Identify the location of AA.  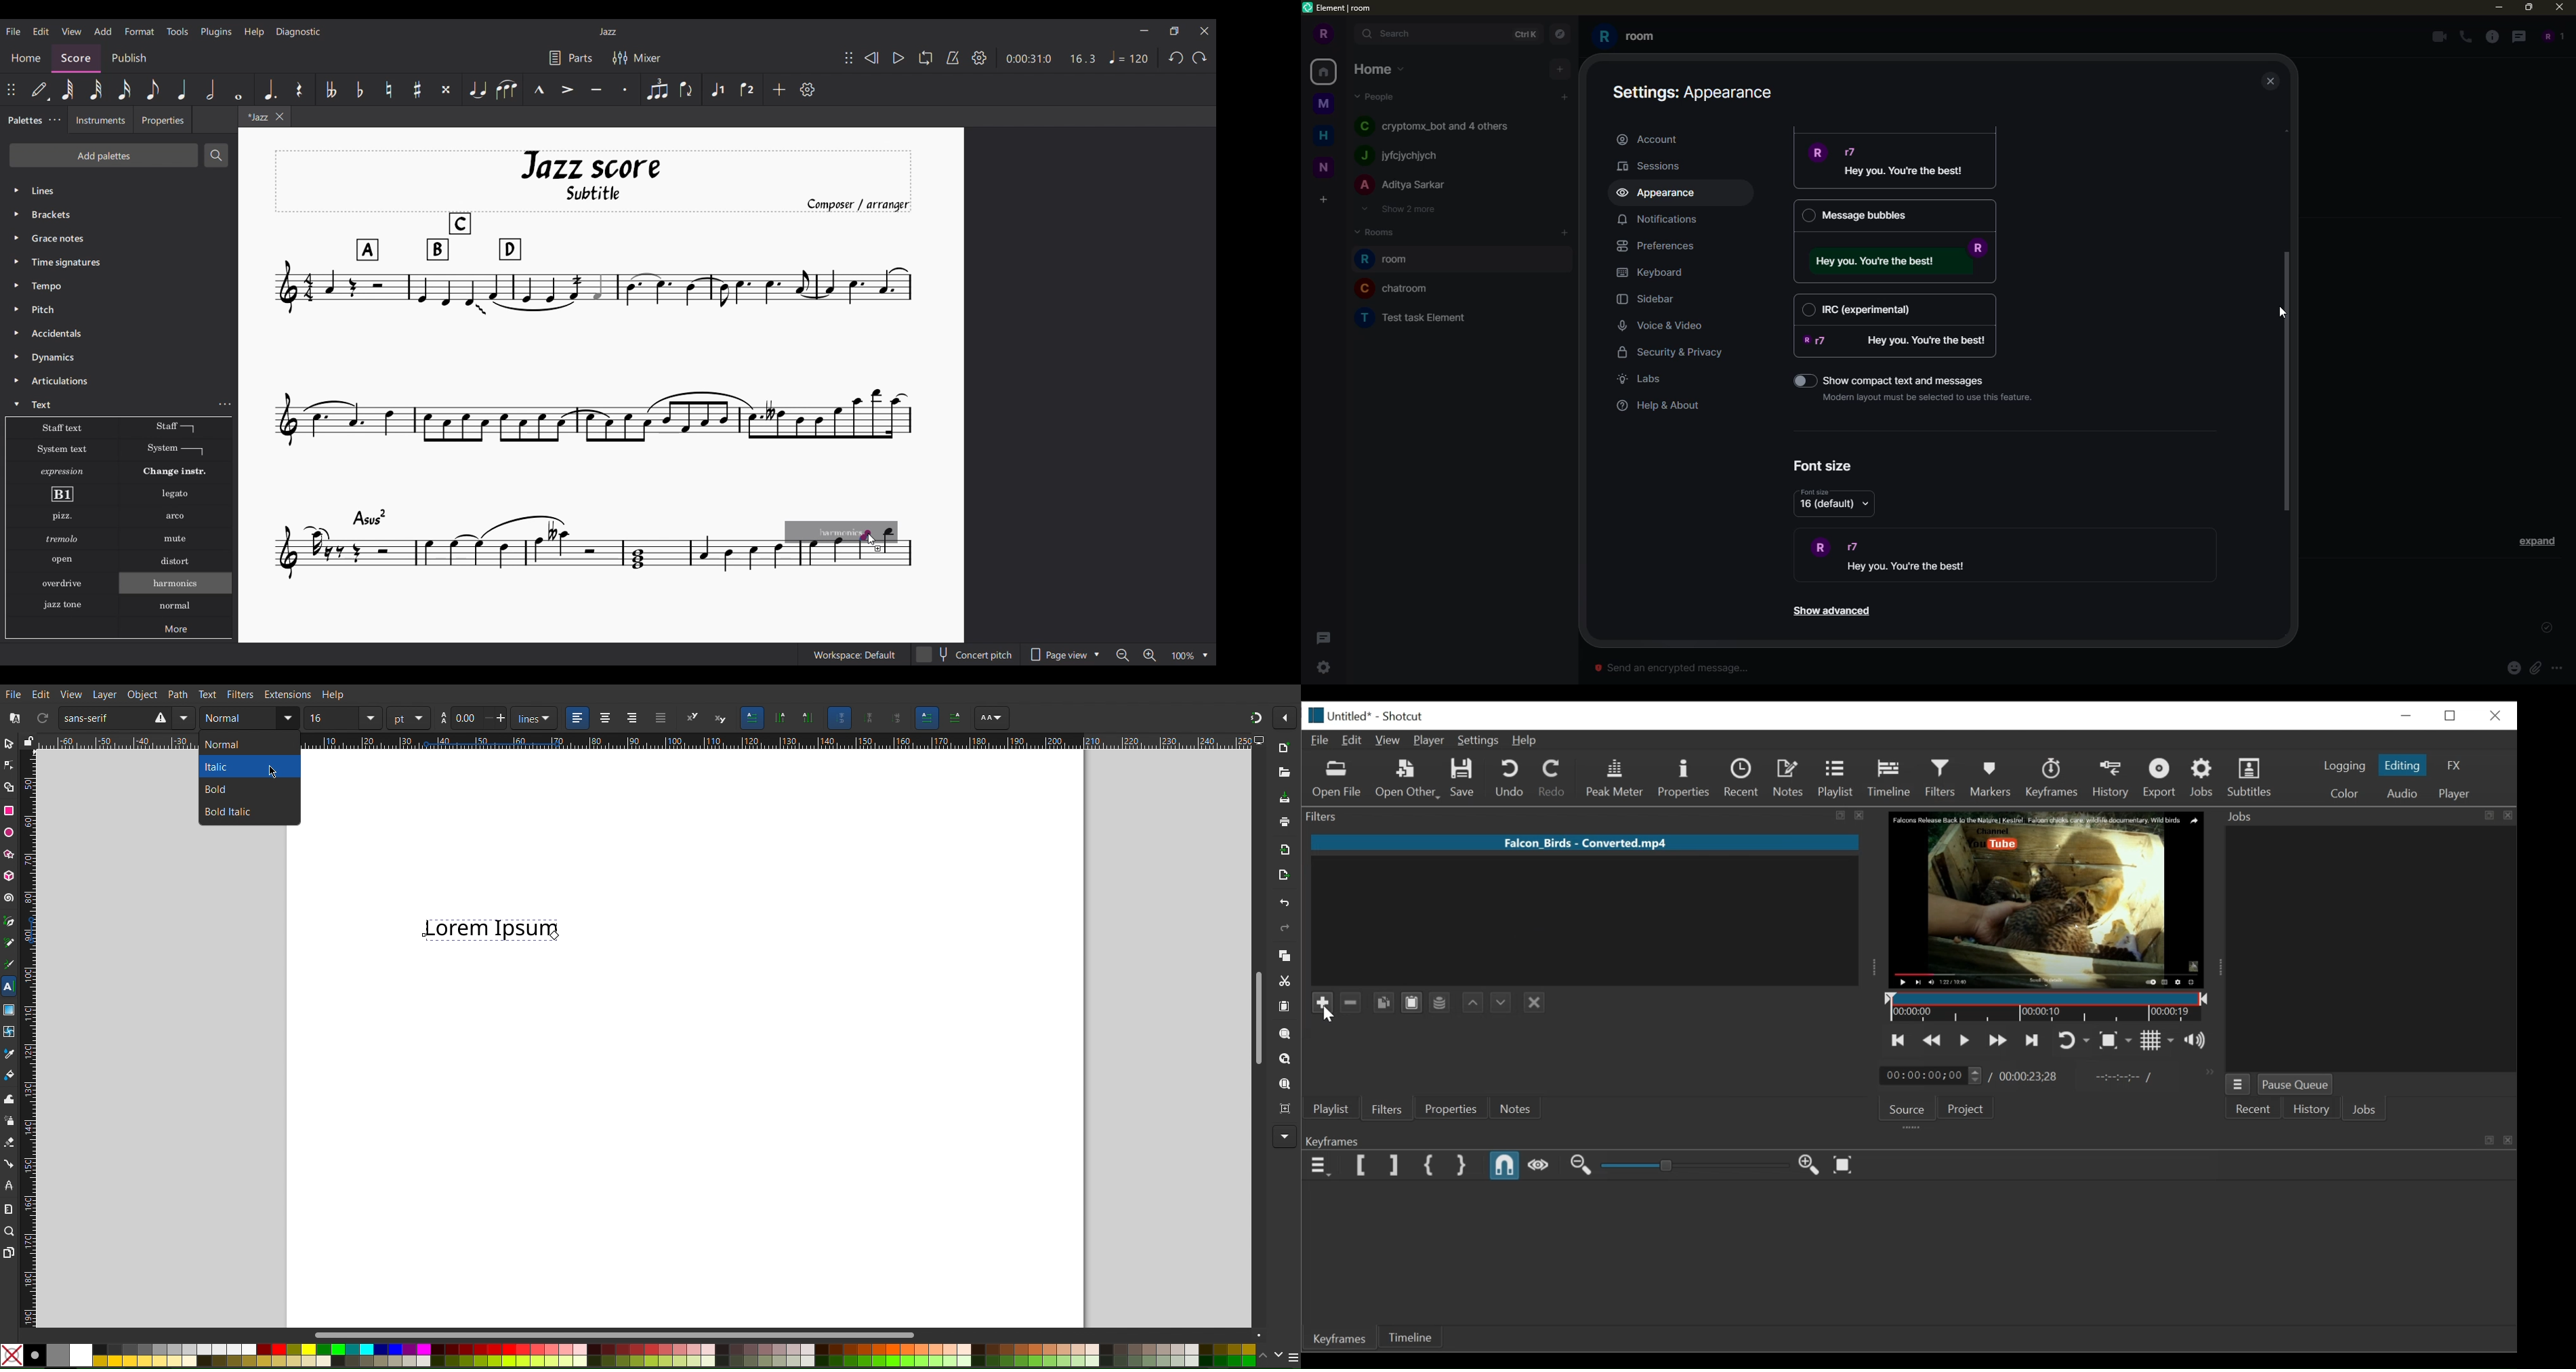
(954, 718).